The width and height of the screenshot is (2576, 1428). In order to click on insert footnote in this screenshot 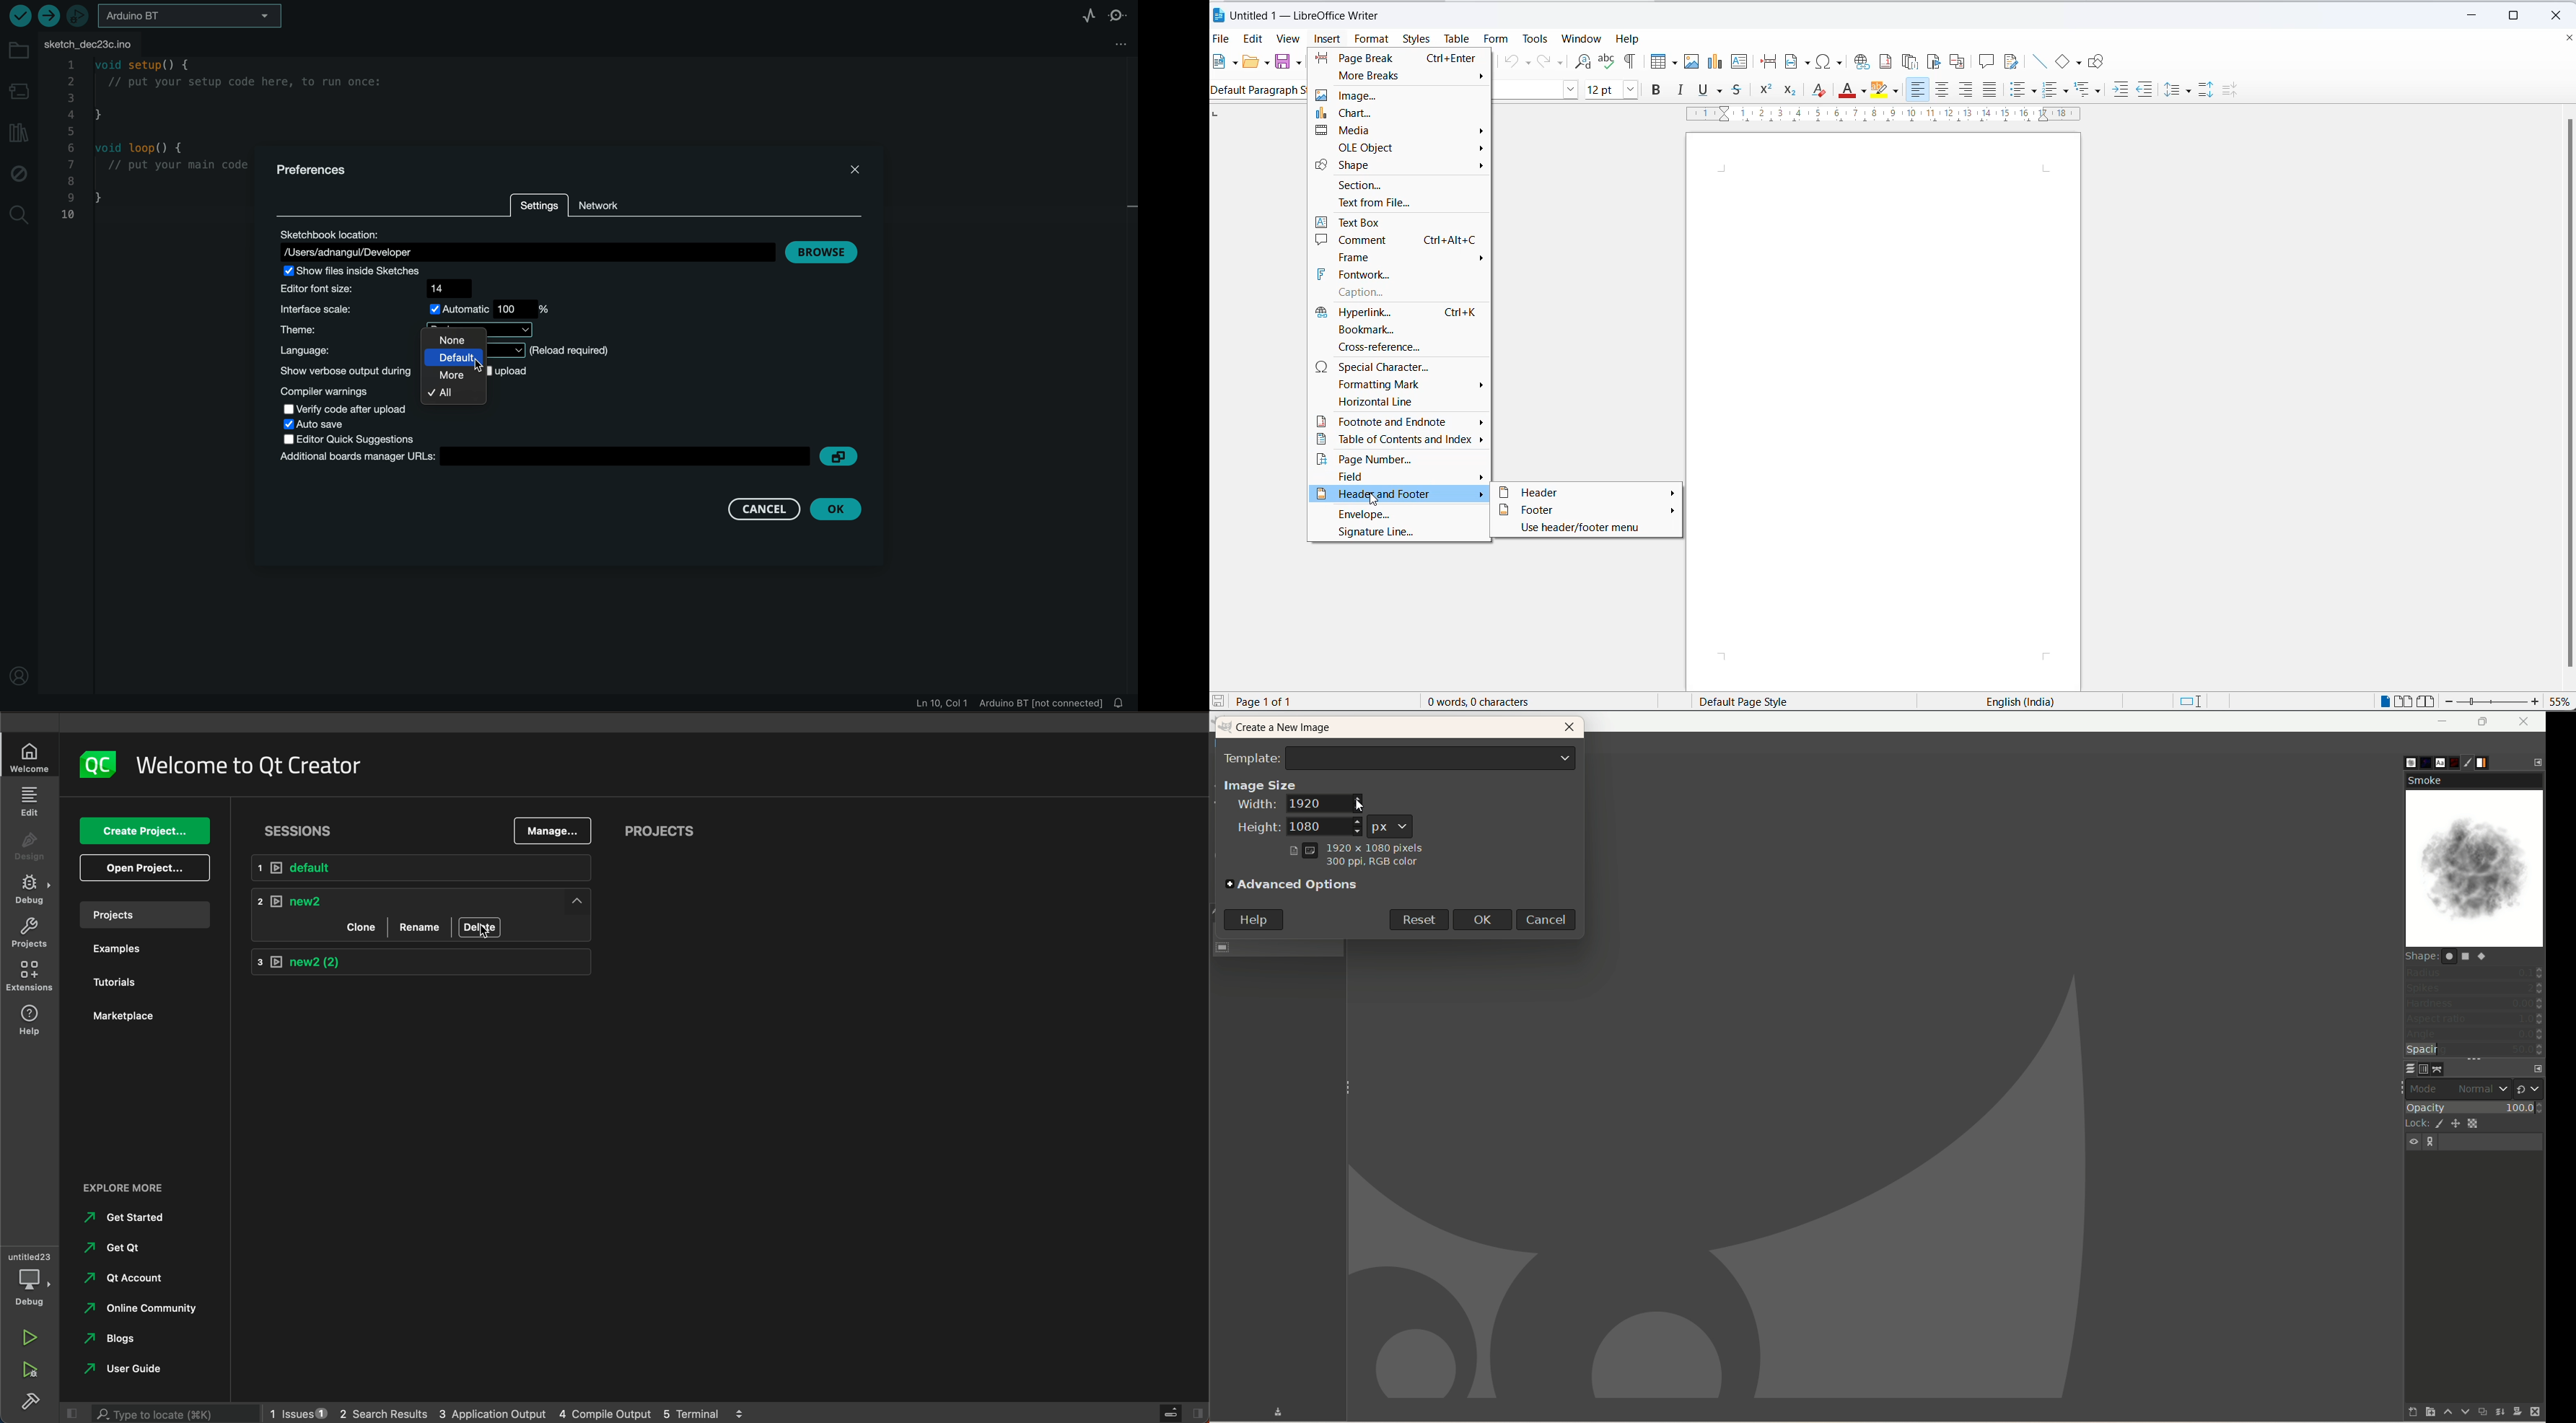, I will do `click(1885, 62)`.